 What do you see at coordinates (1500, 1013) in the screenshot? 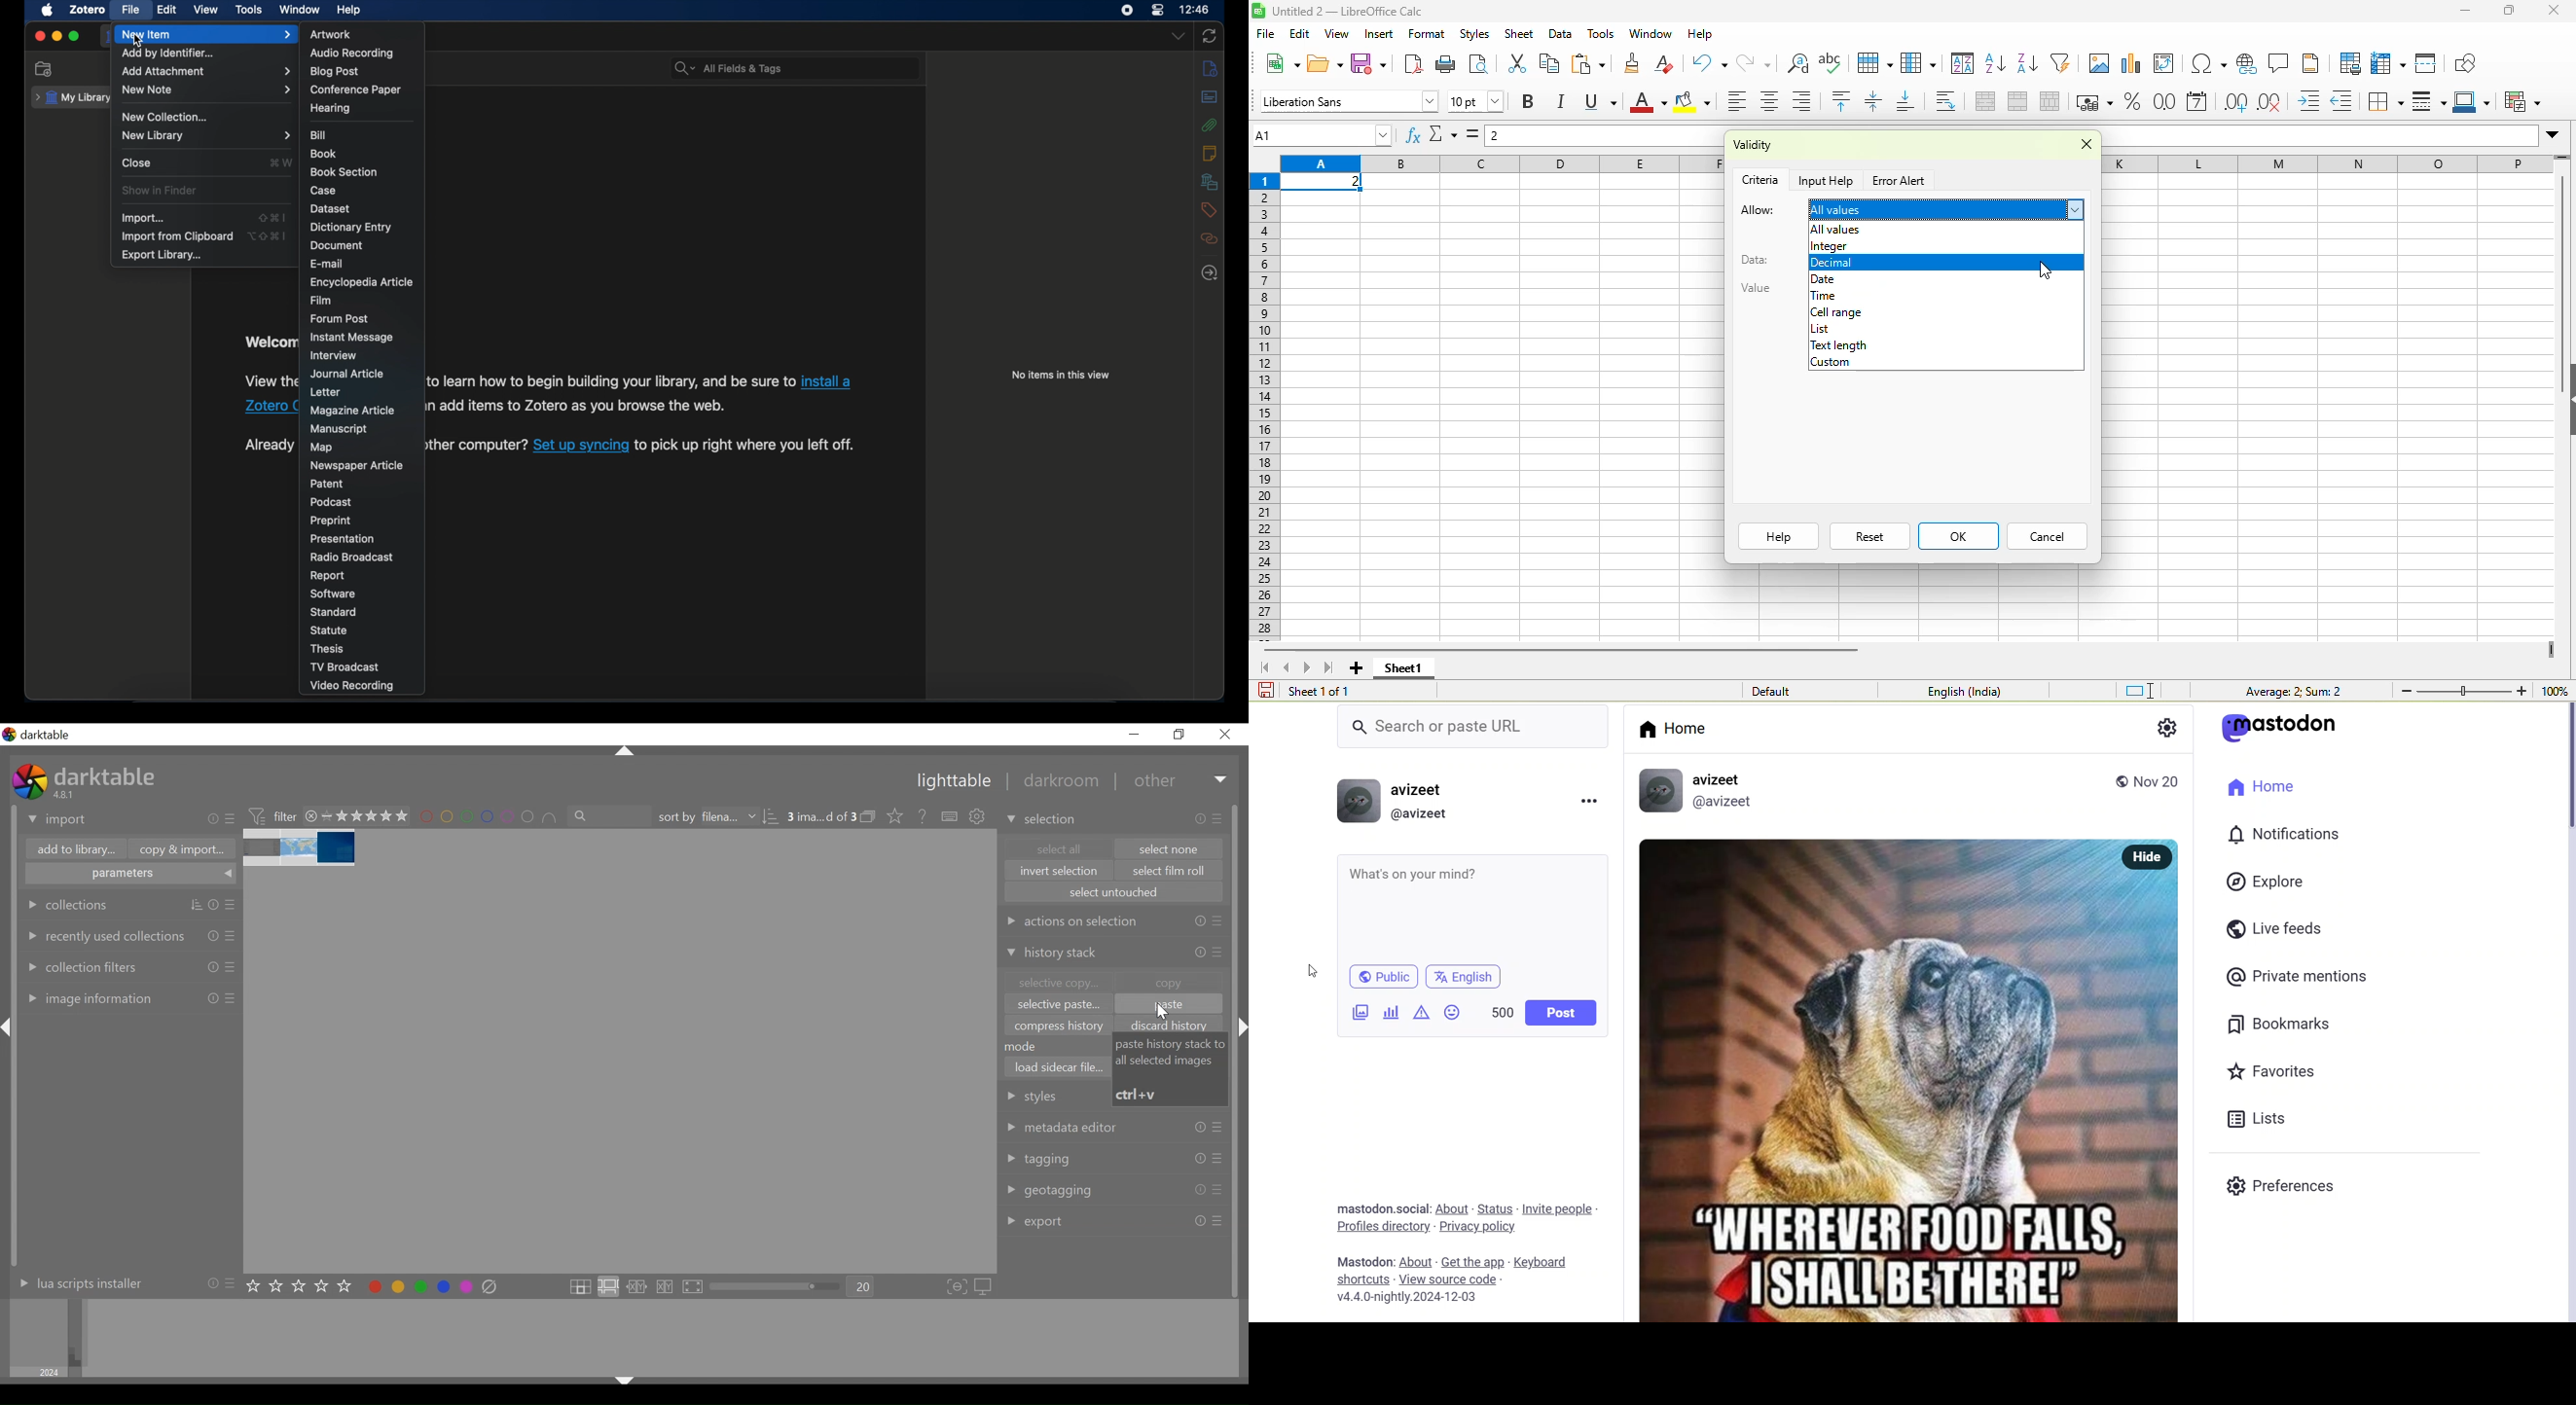
I see `word limit` at bounding box center [1500, 1013].